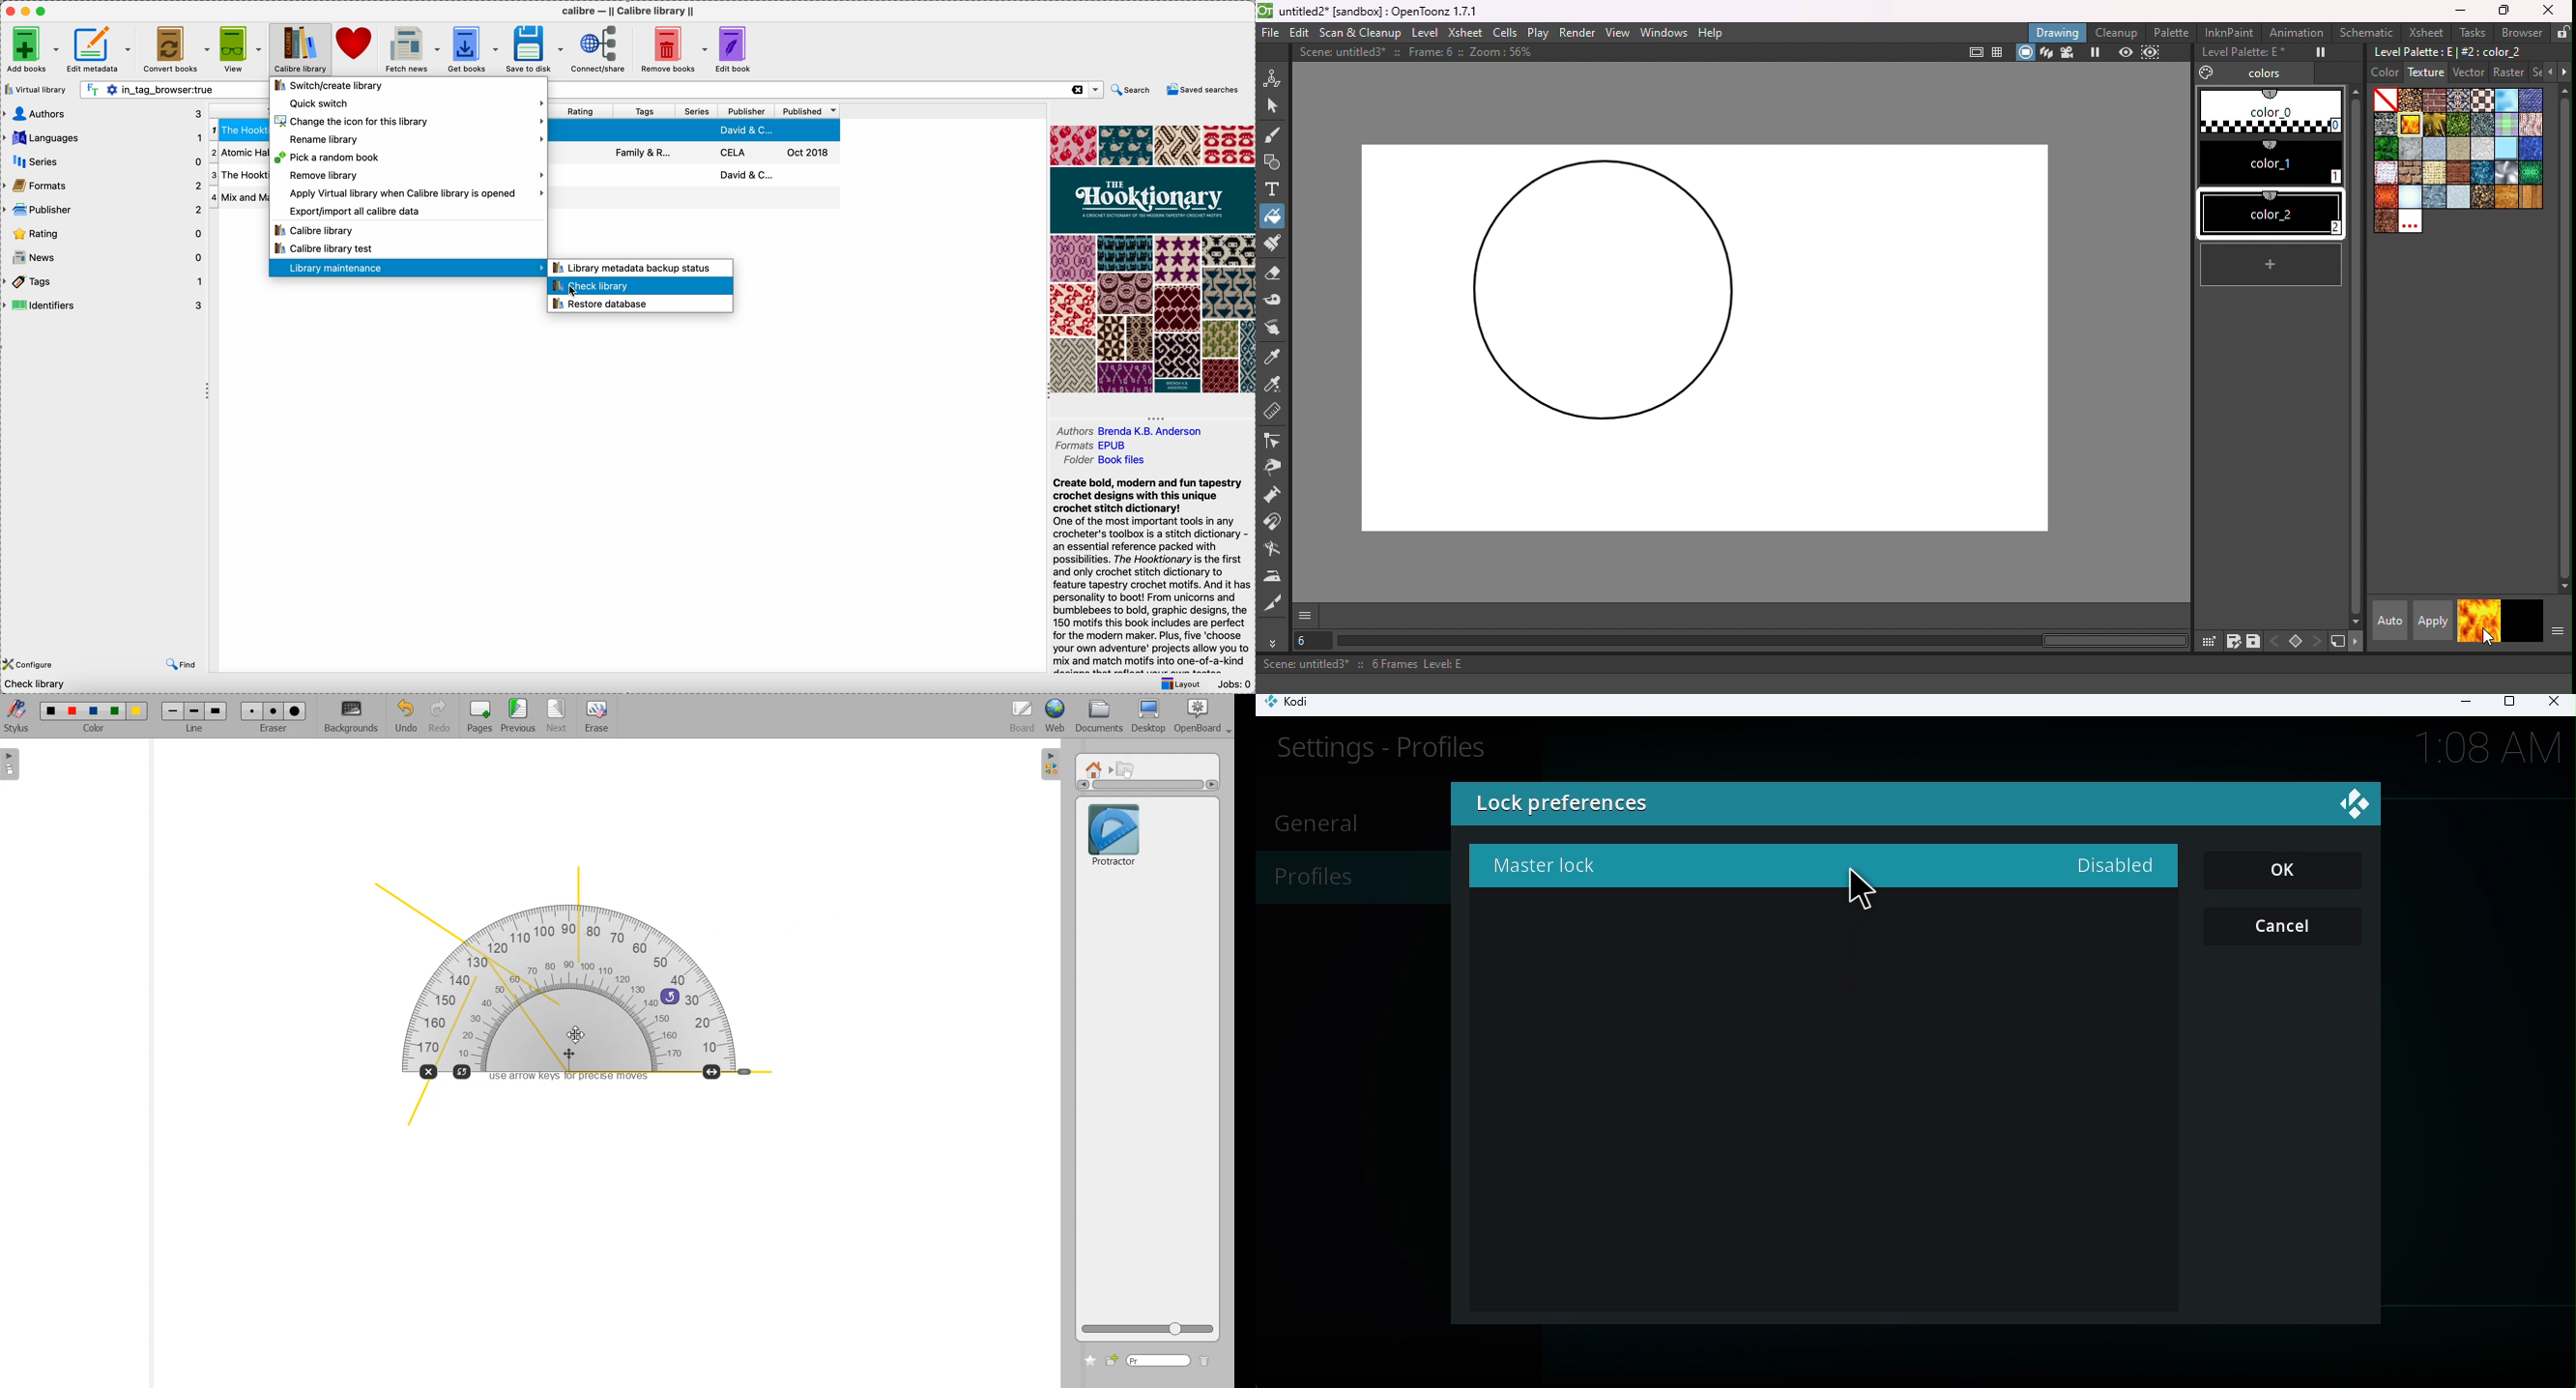  Describe the element at coordinates (2286, 927) in the screenshot. I see `Cancel` at that location.